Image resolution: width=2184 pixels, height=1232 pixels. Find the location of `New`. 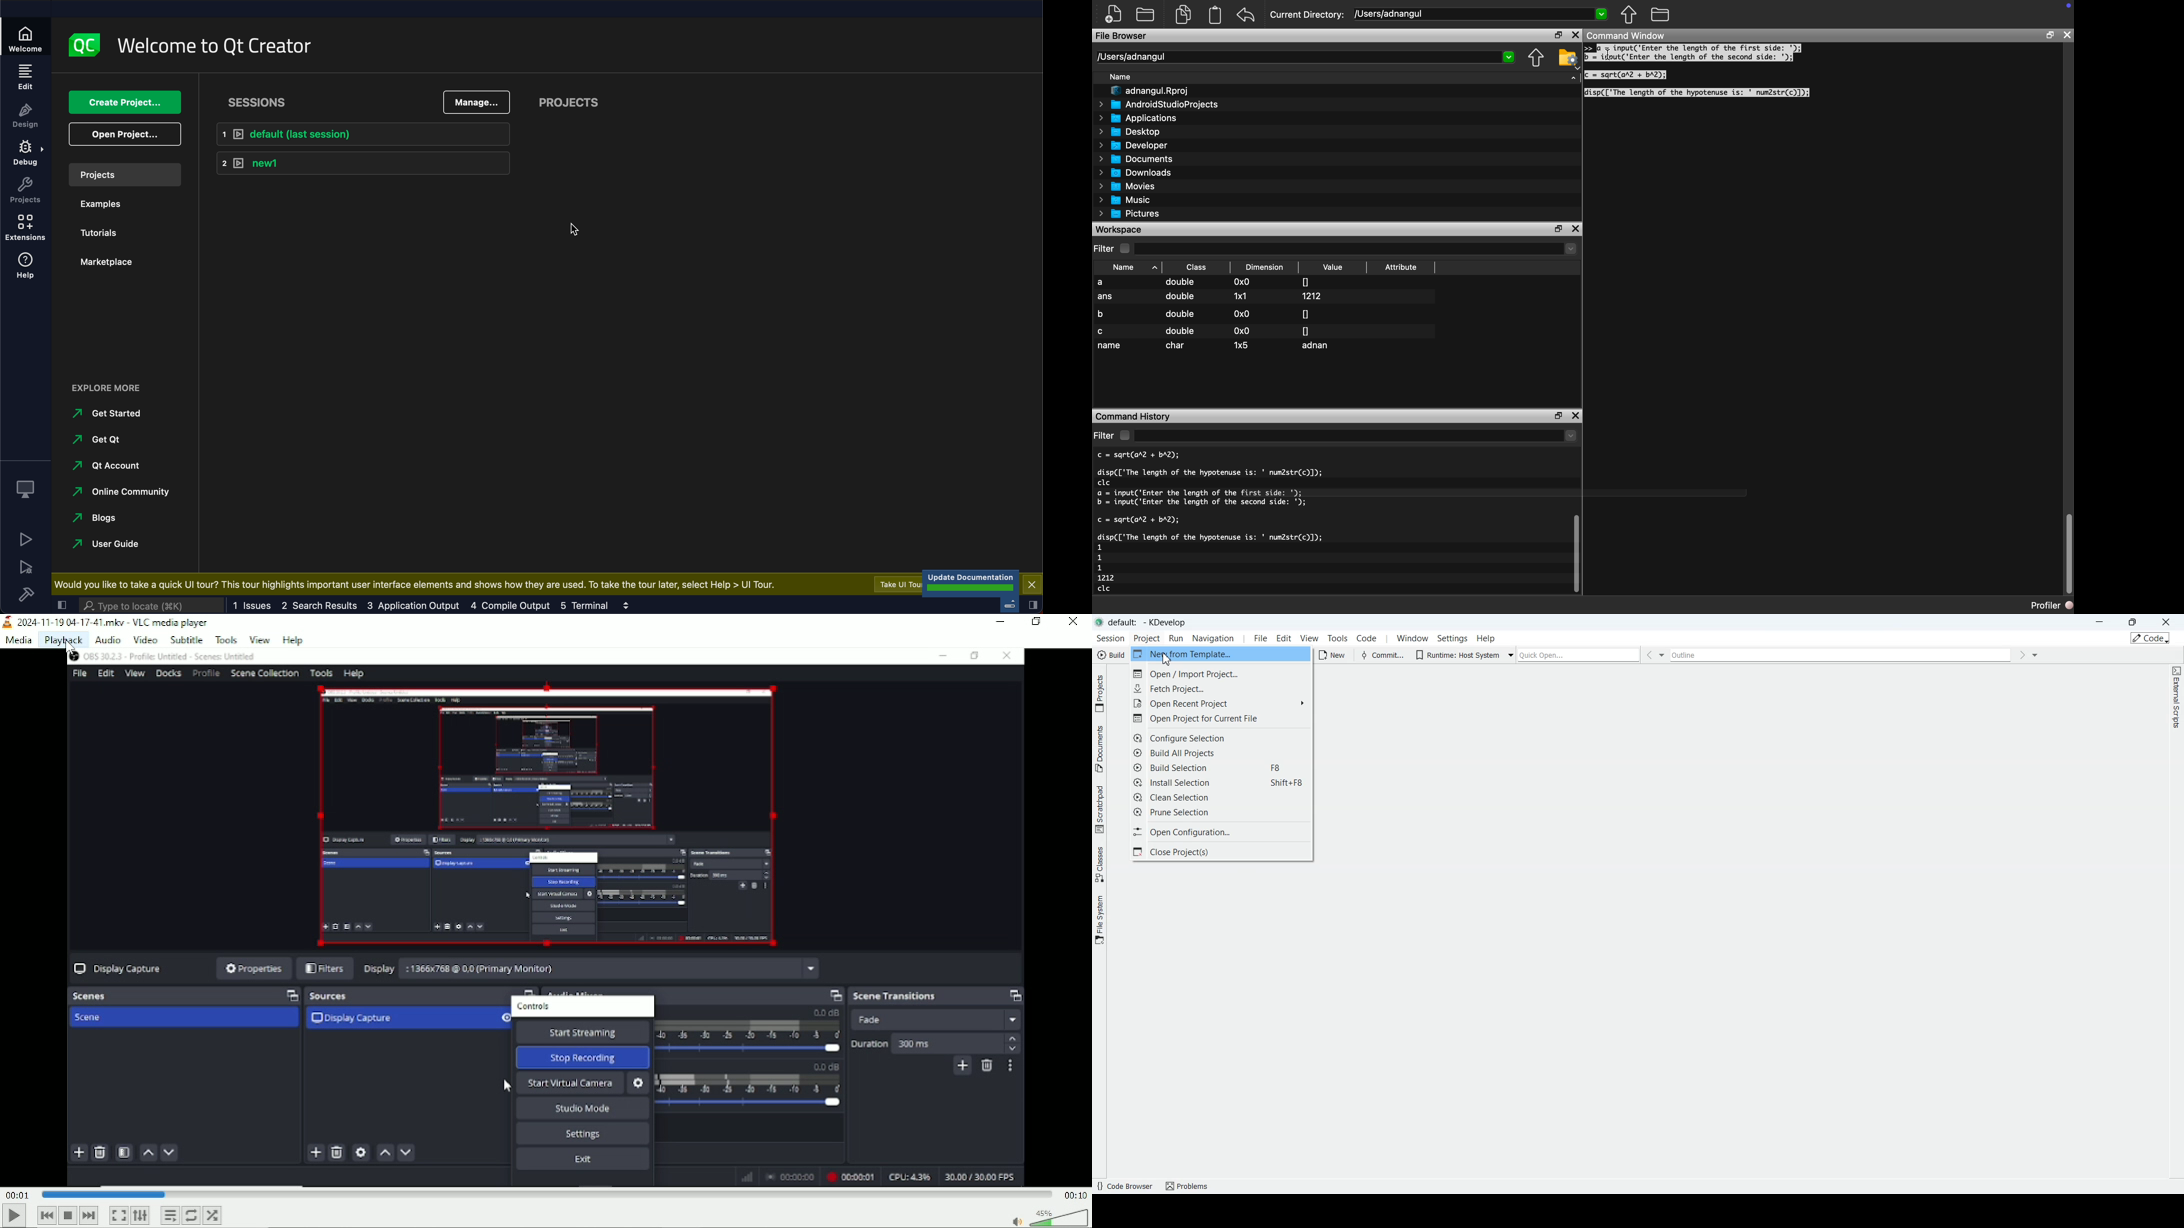

New is located at coordinates (1334, 655).